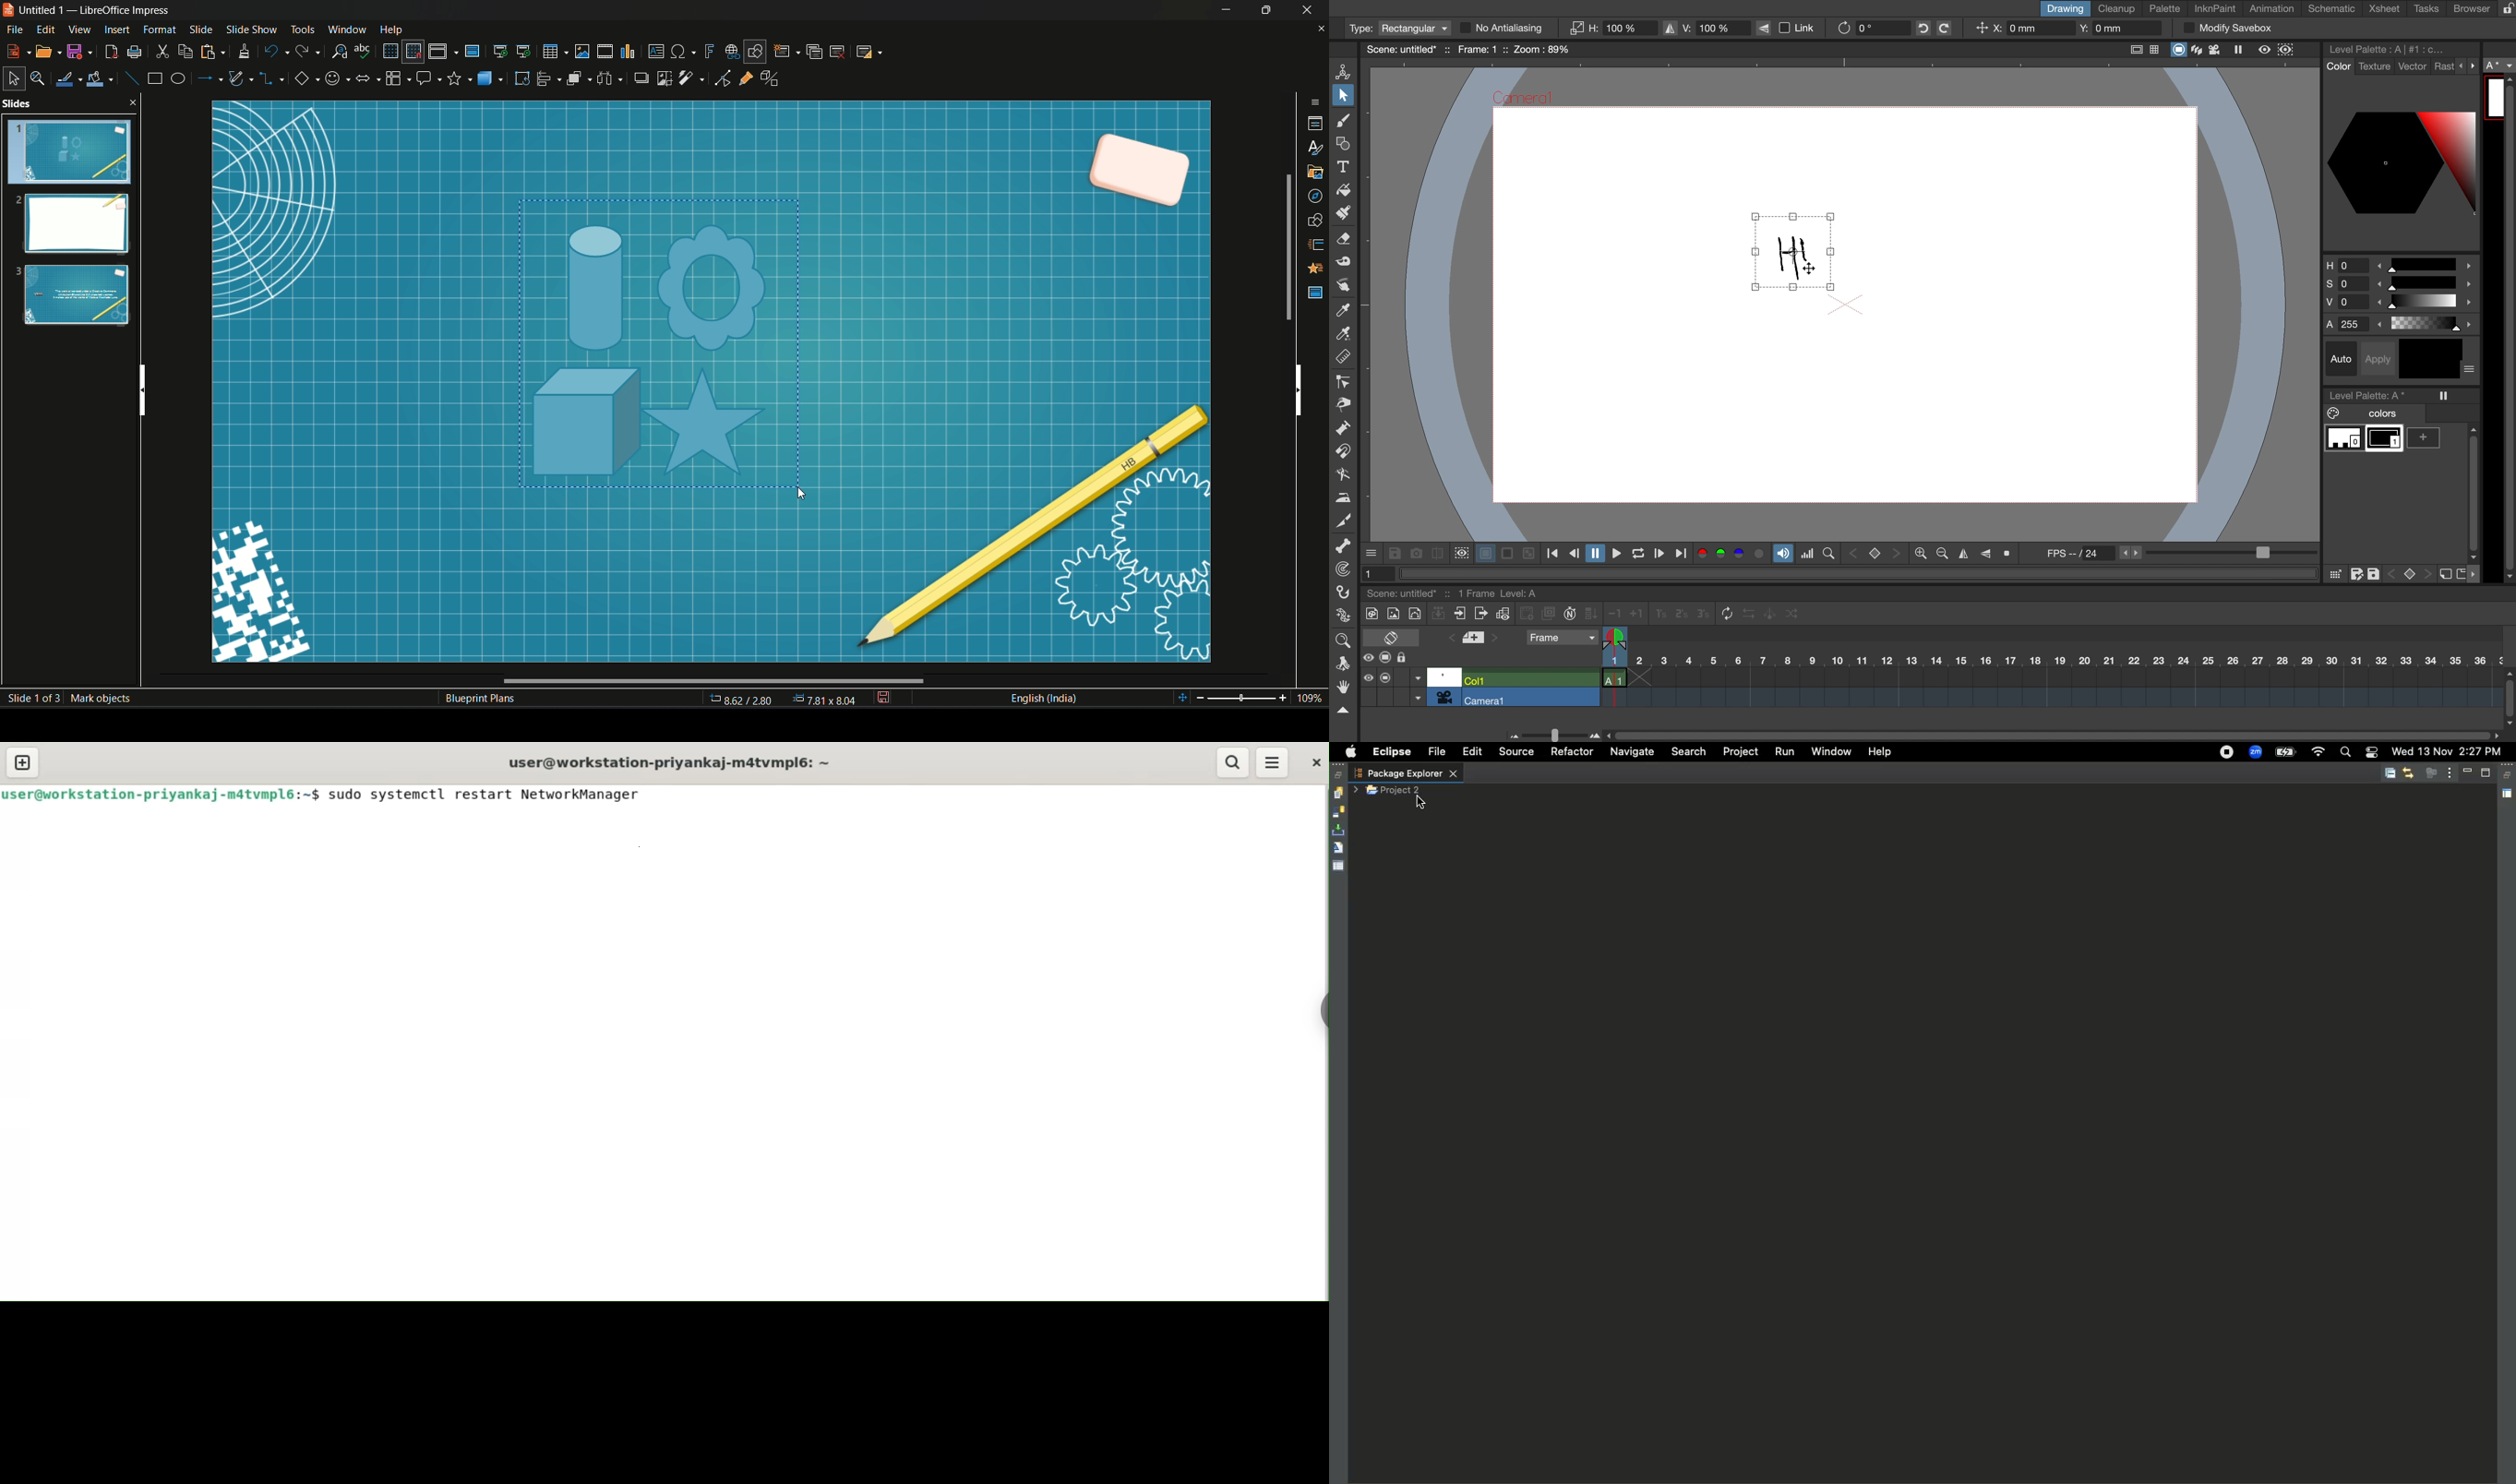 This screenshot has width=2520, height=1484. Describe the element at coordinates (80, 52) in the screenshot. I see `Save` at that location.